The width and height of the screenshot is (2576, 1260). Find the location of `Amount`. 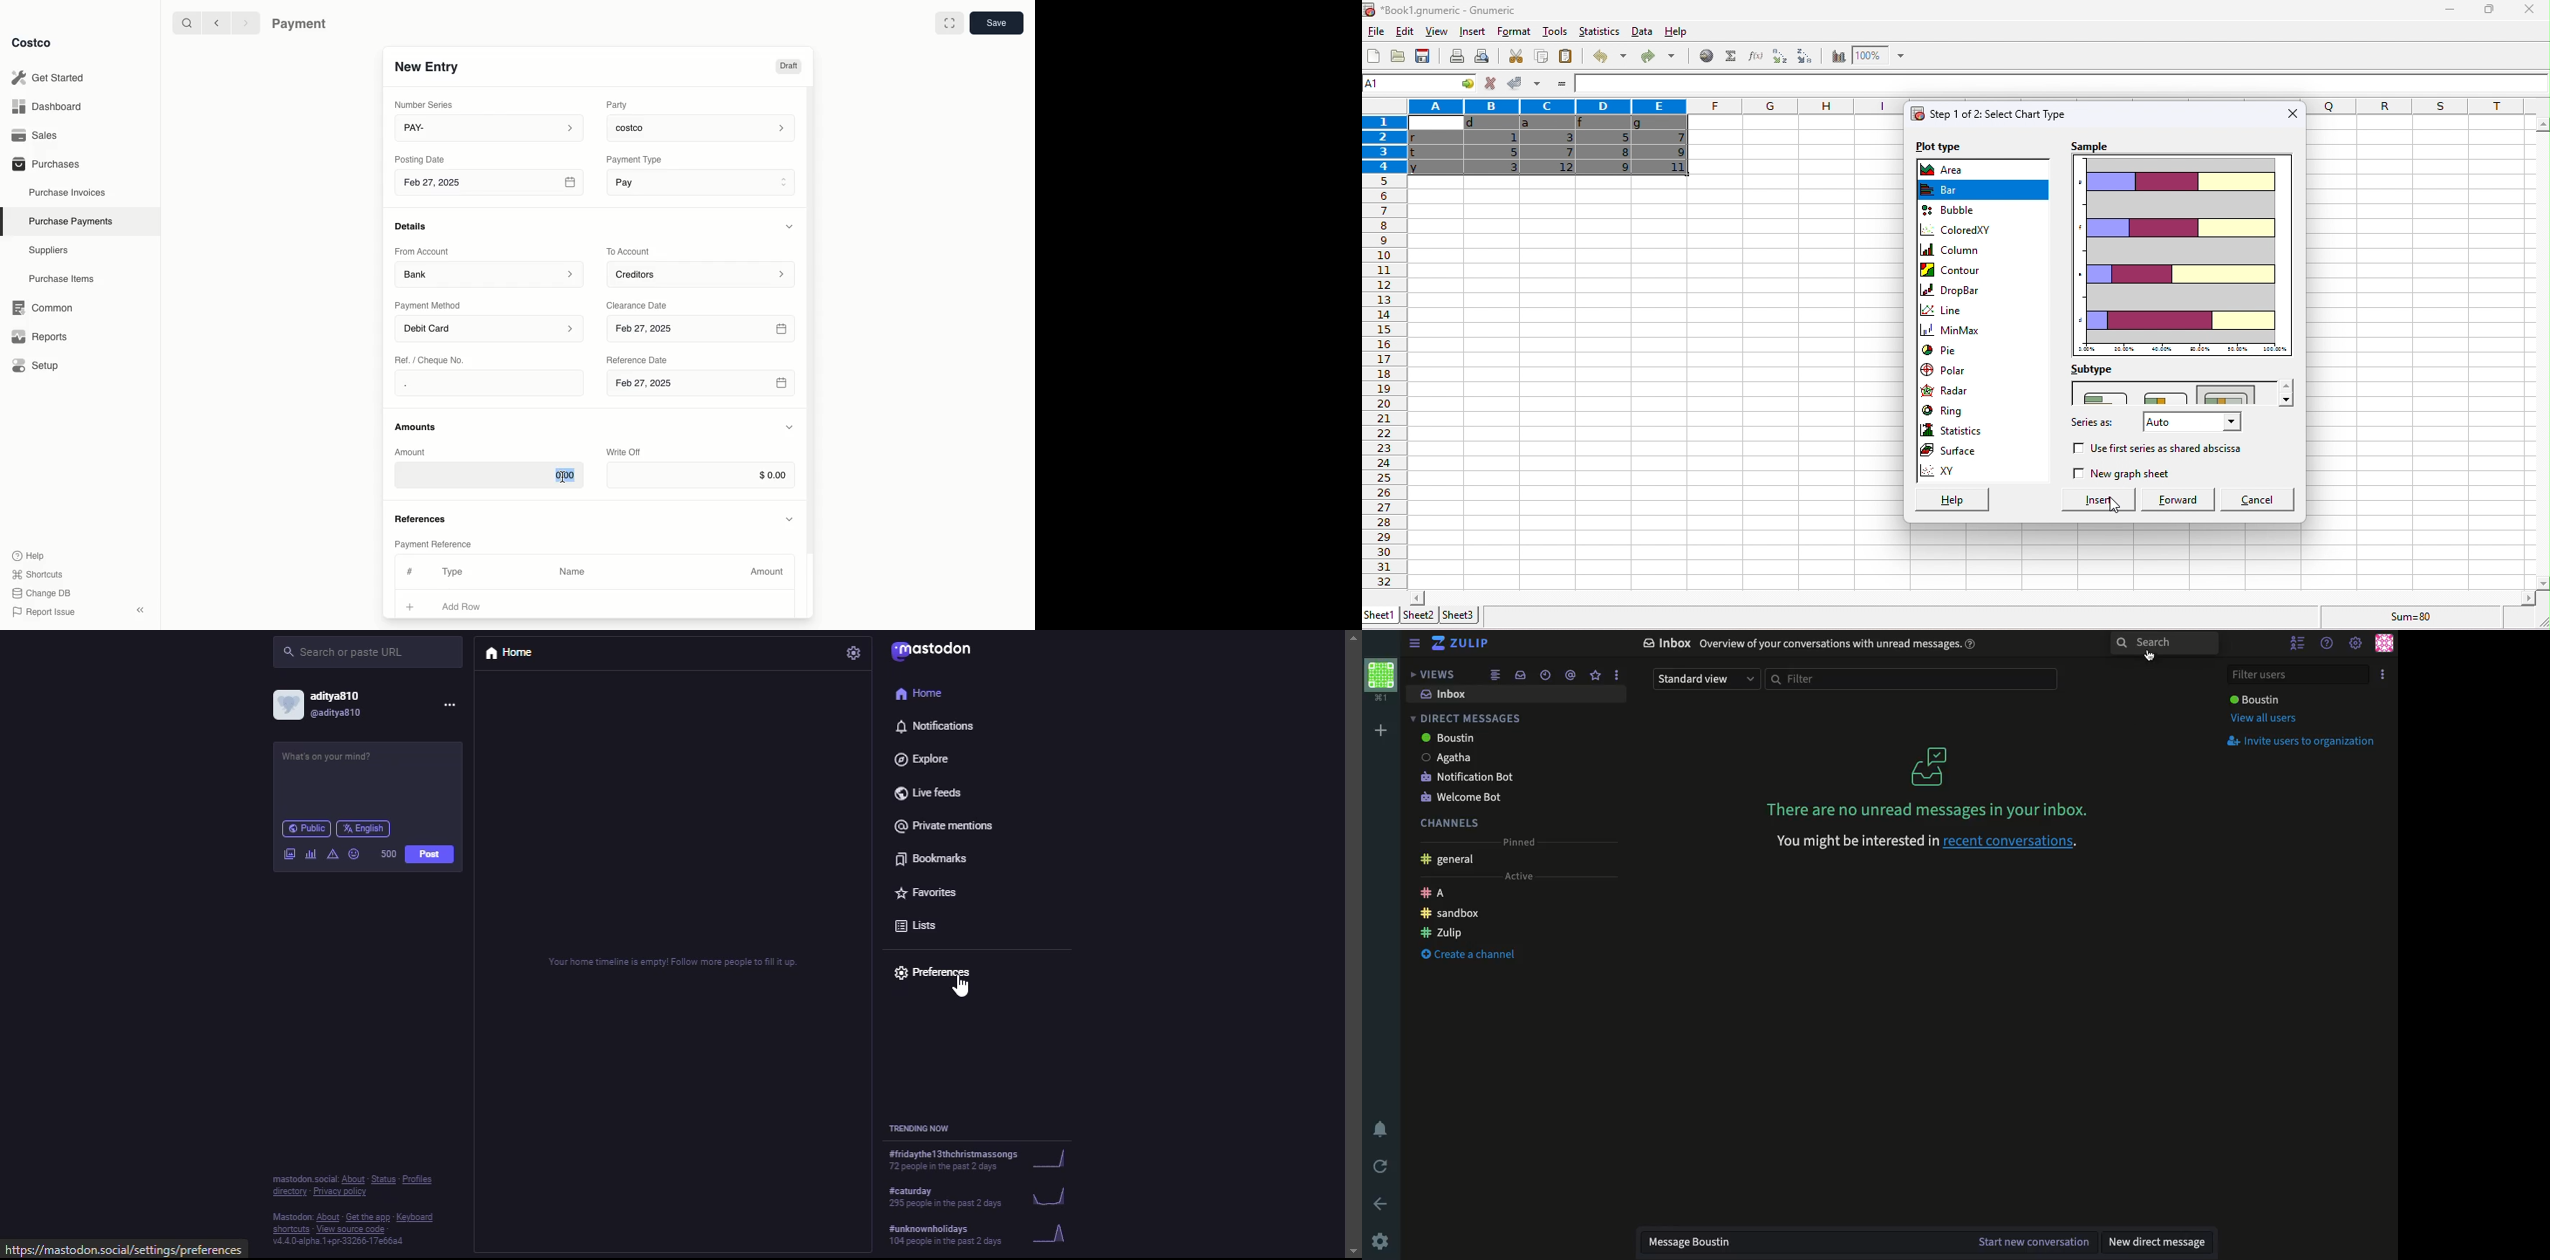

Amount is located at coordinates (770, 572).